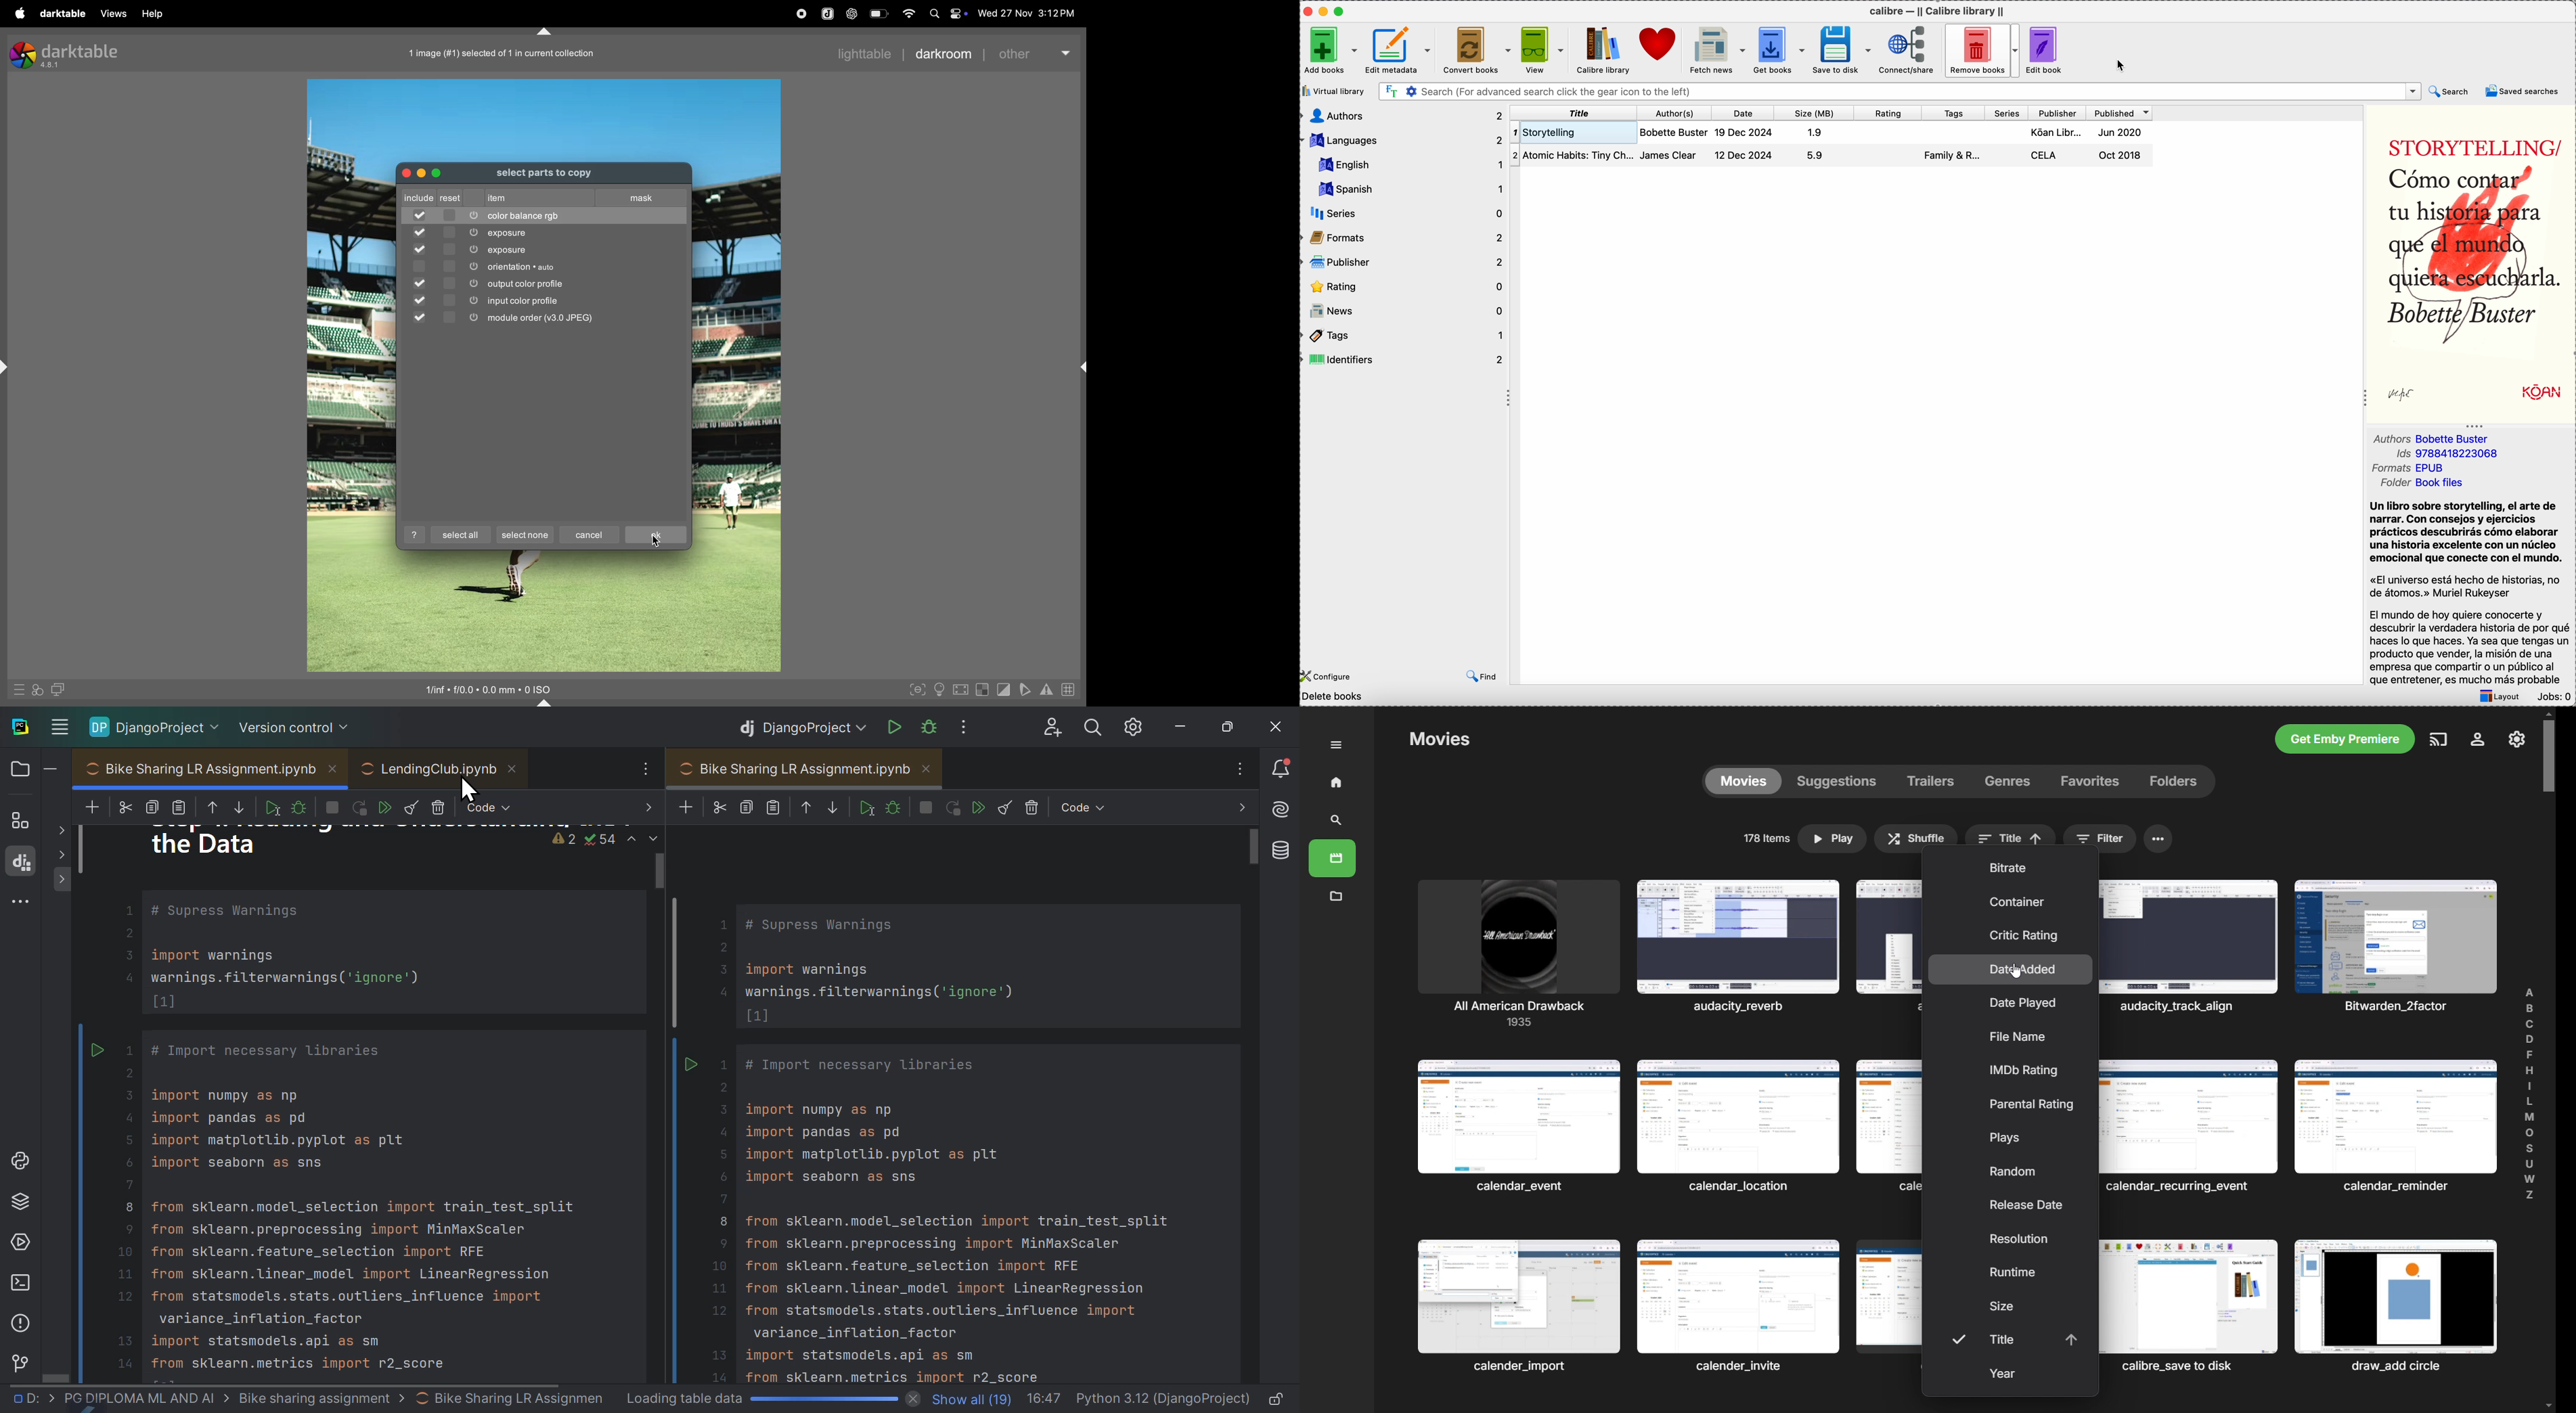  What do you see at coordinates (422, 232) in the screenshot?
I see `check box` at bounding box center [422, 232].